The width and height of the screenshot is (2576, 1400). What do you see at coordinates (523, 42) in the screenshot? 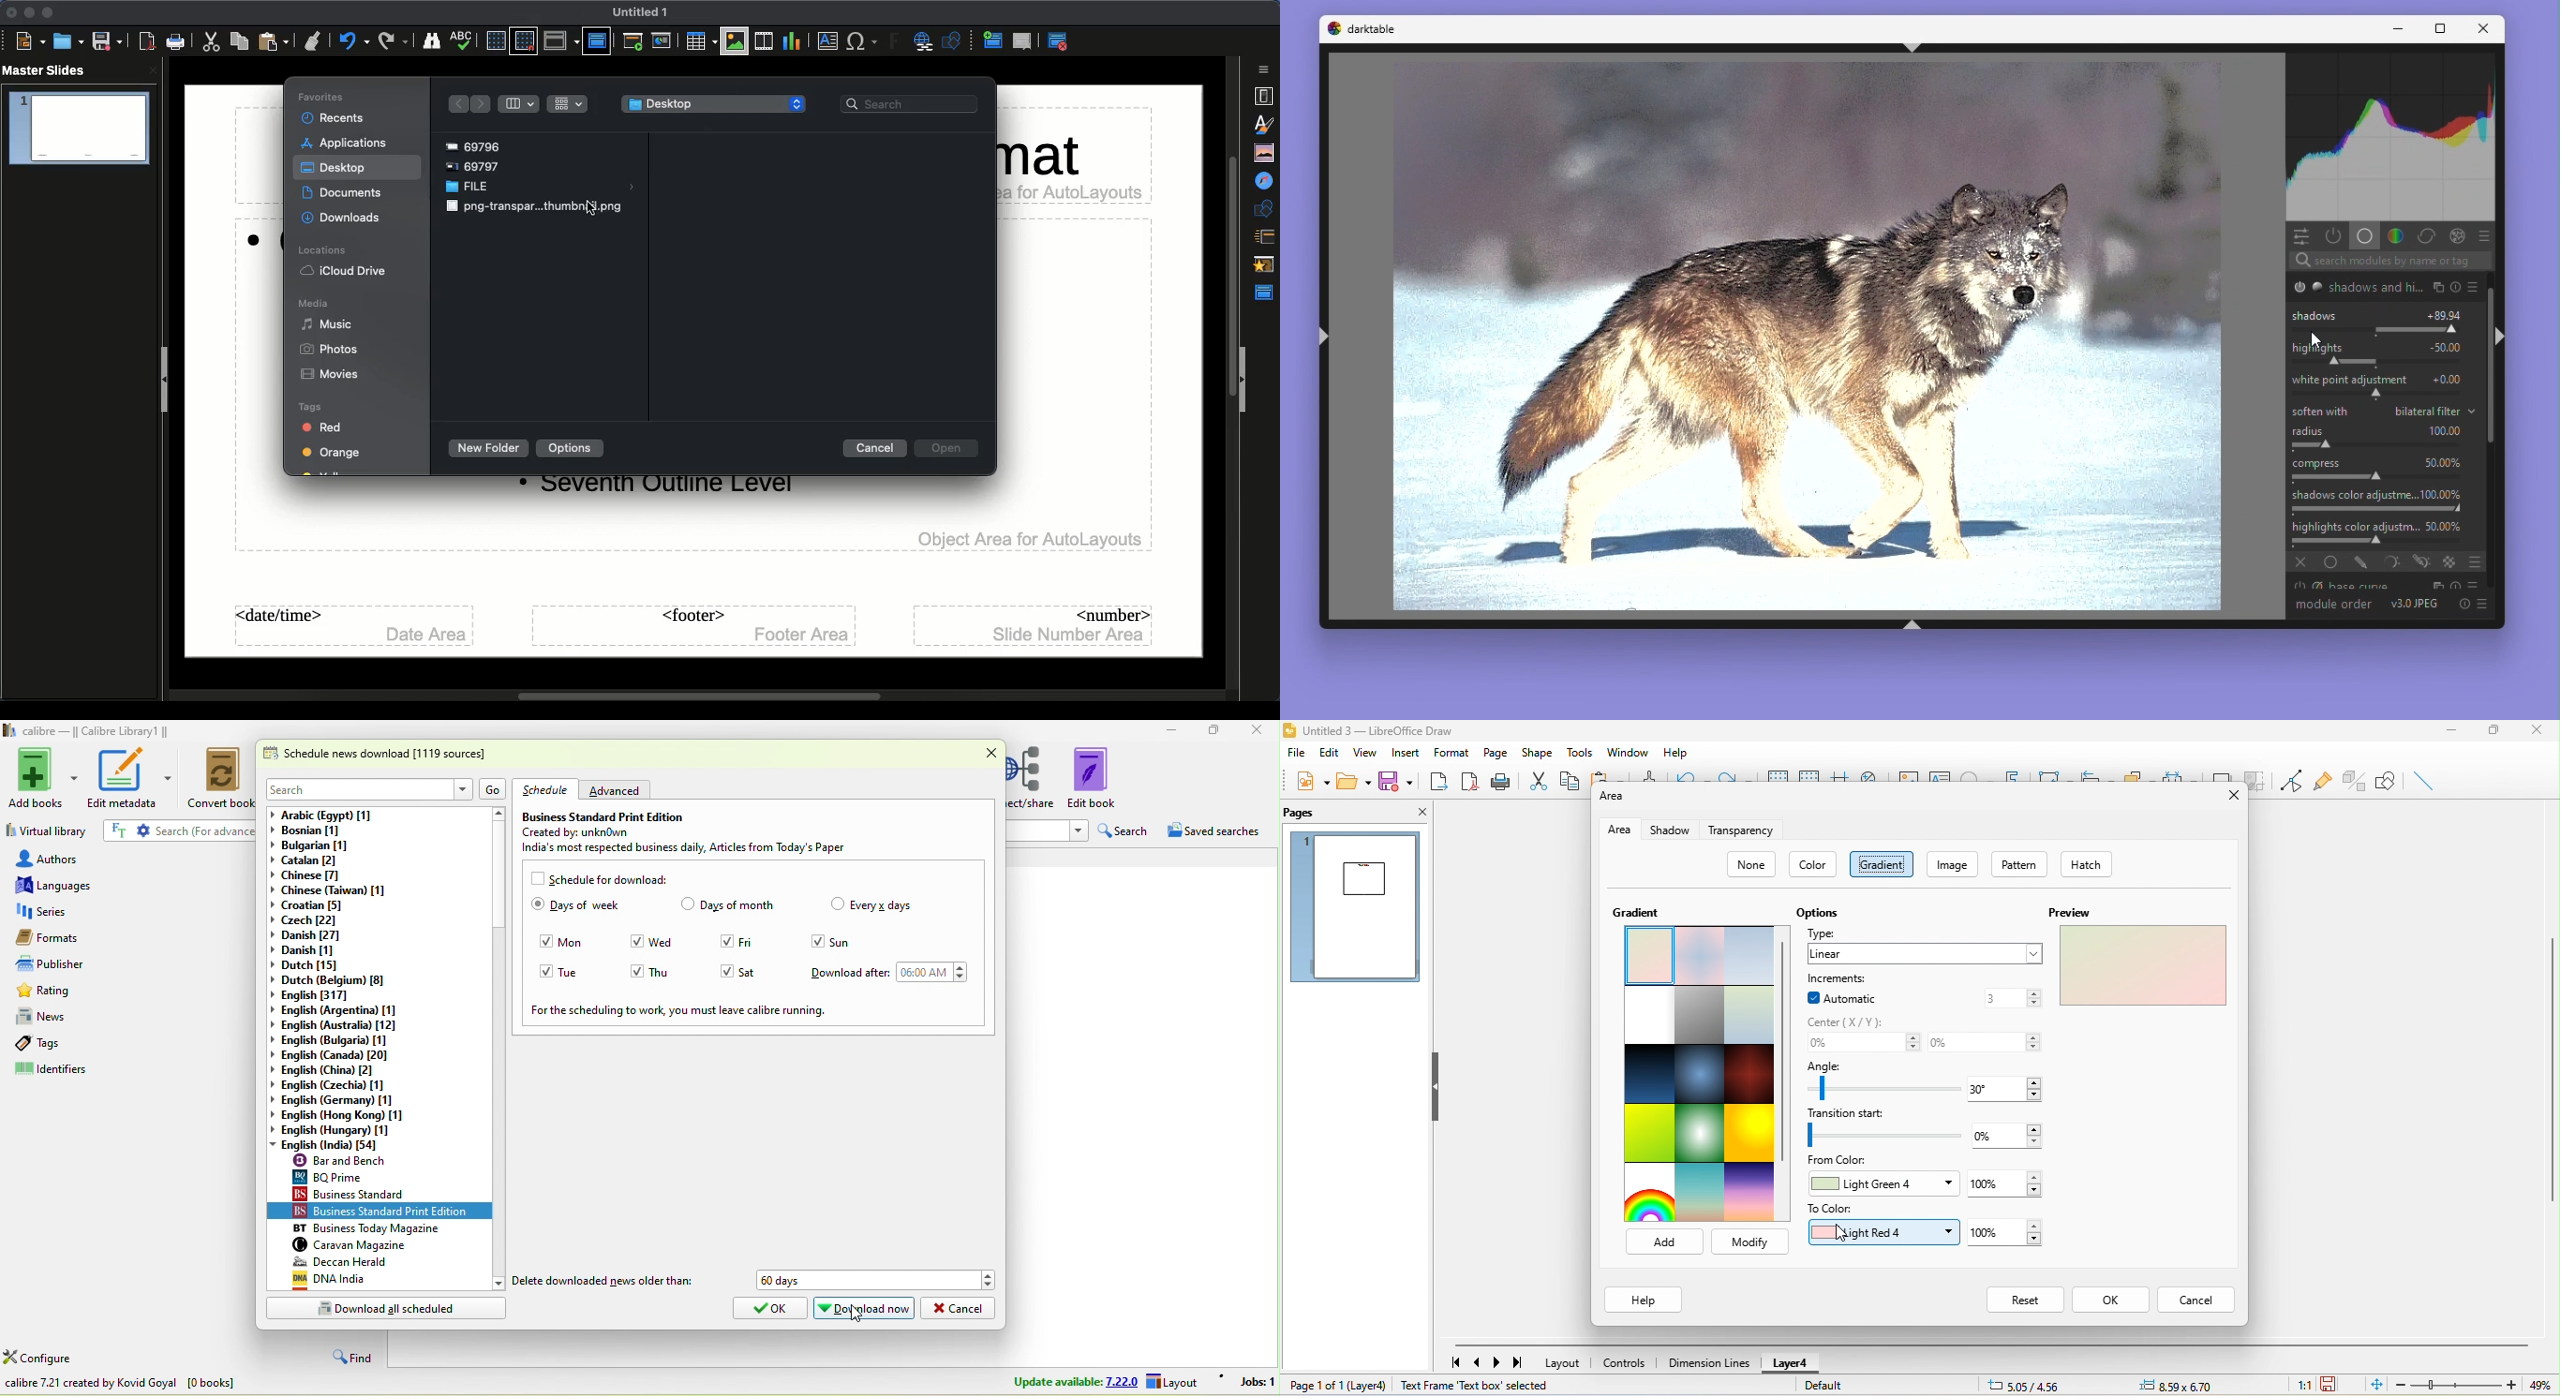
I see `Snap grid` at bounding box center [523, 42].